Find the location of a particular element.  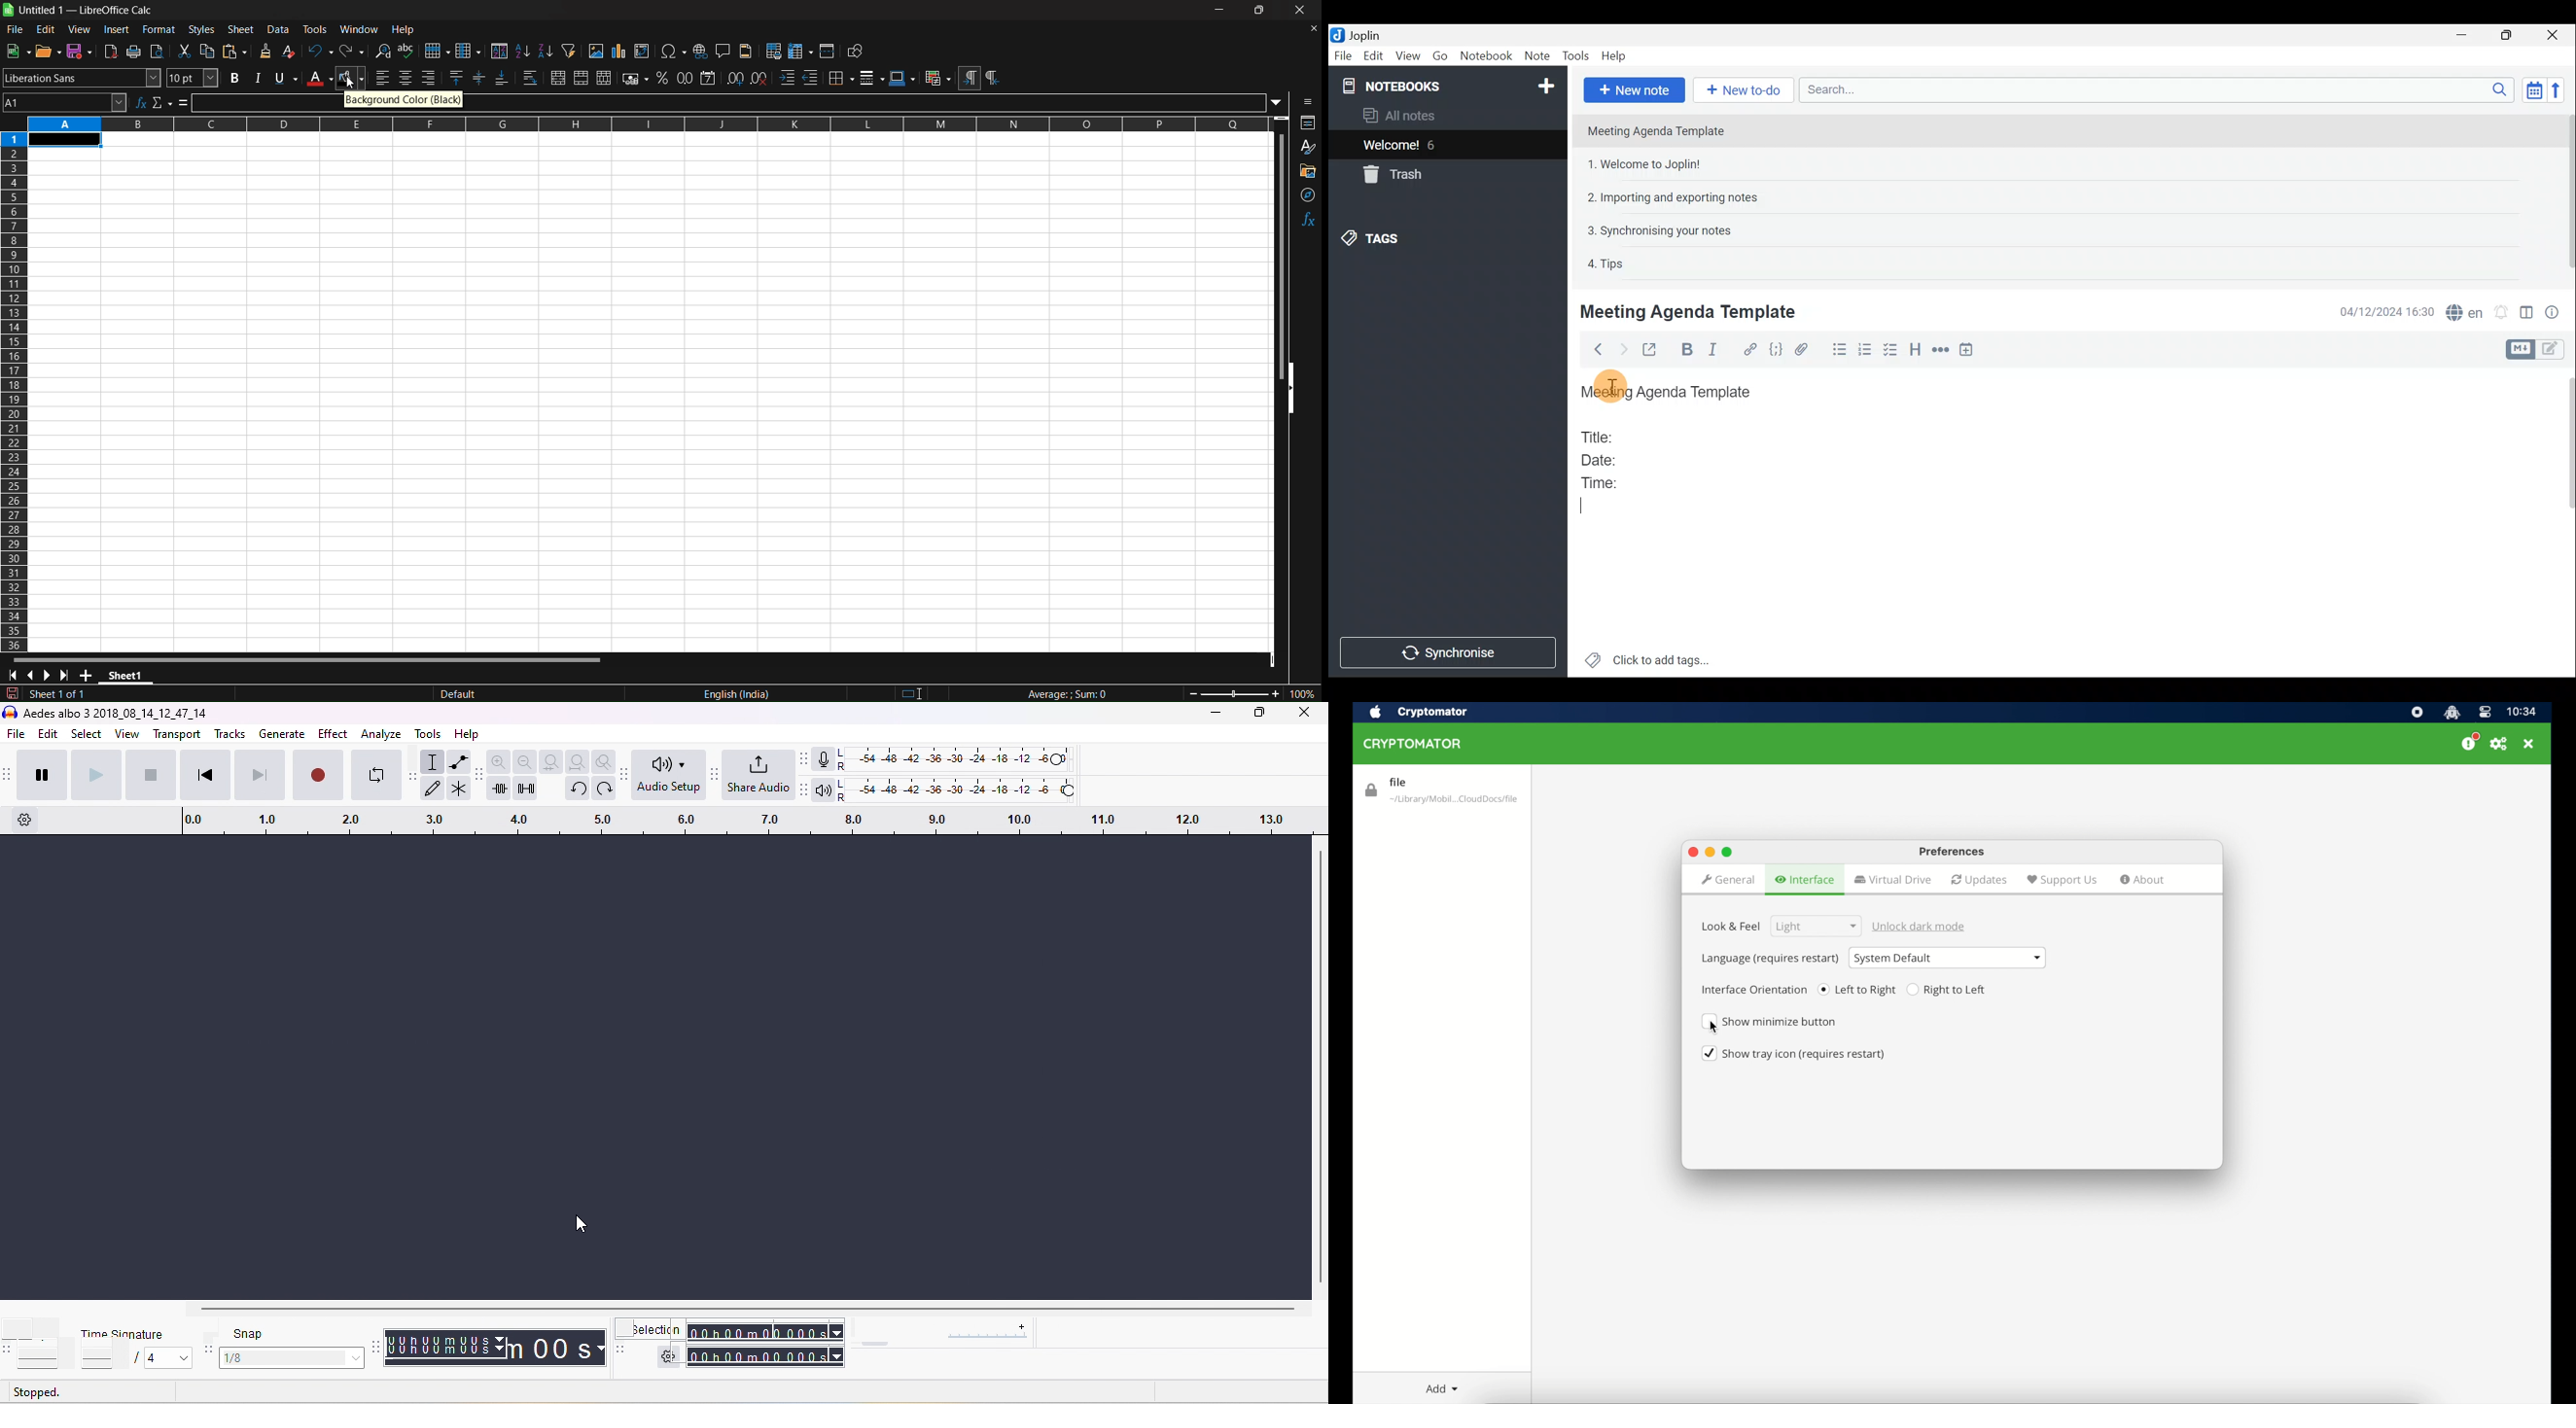

vertical scrool bar is located at coordinates (1275, 259).